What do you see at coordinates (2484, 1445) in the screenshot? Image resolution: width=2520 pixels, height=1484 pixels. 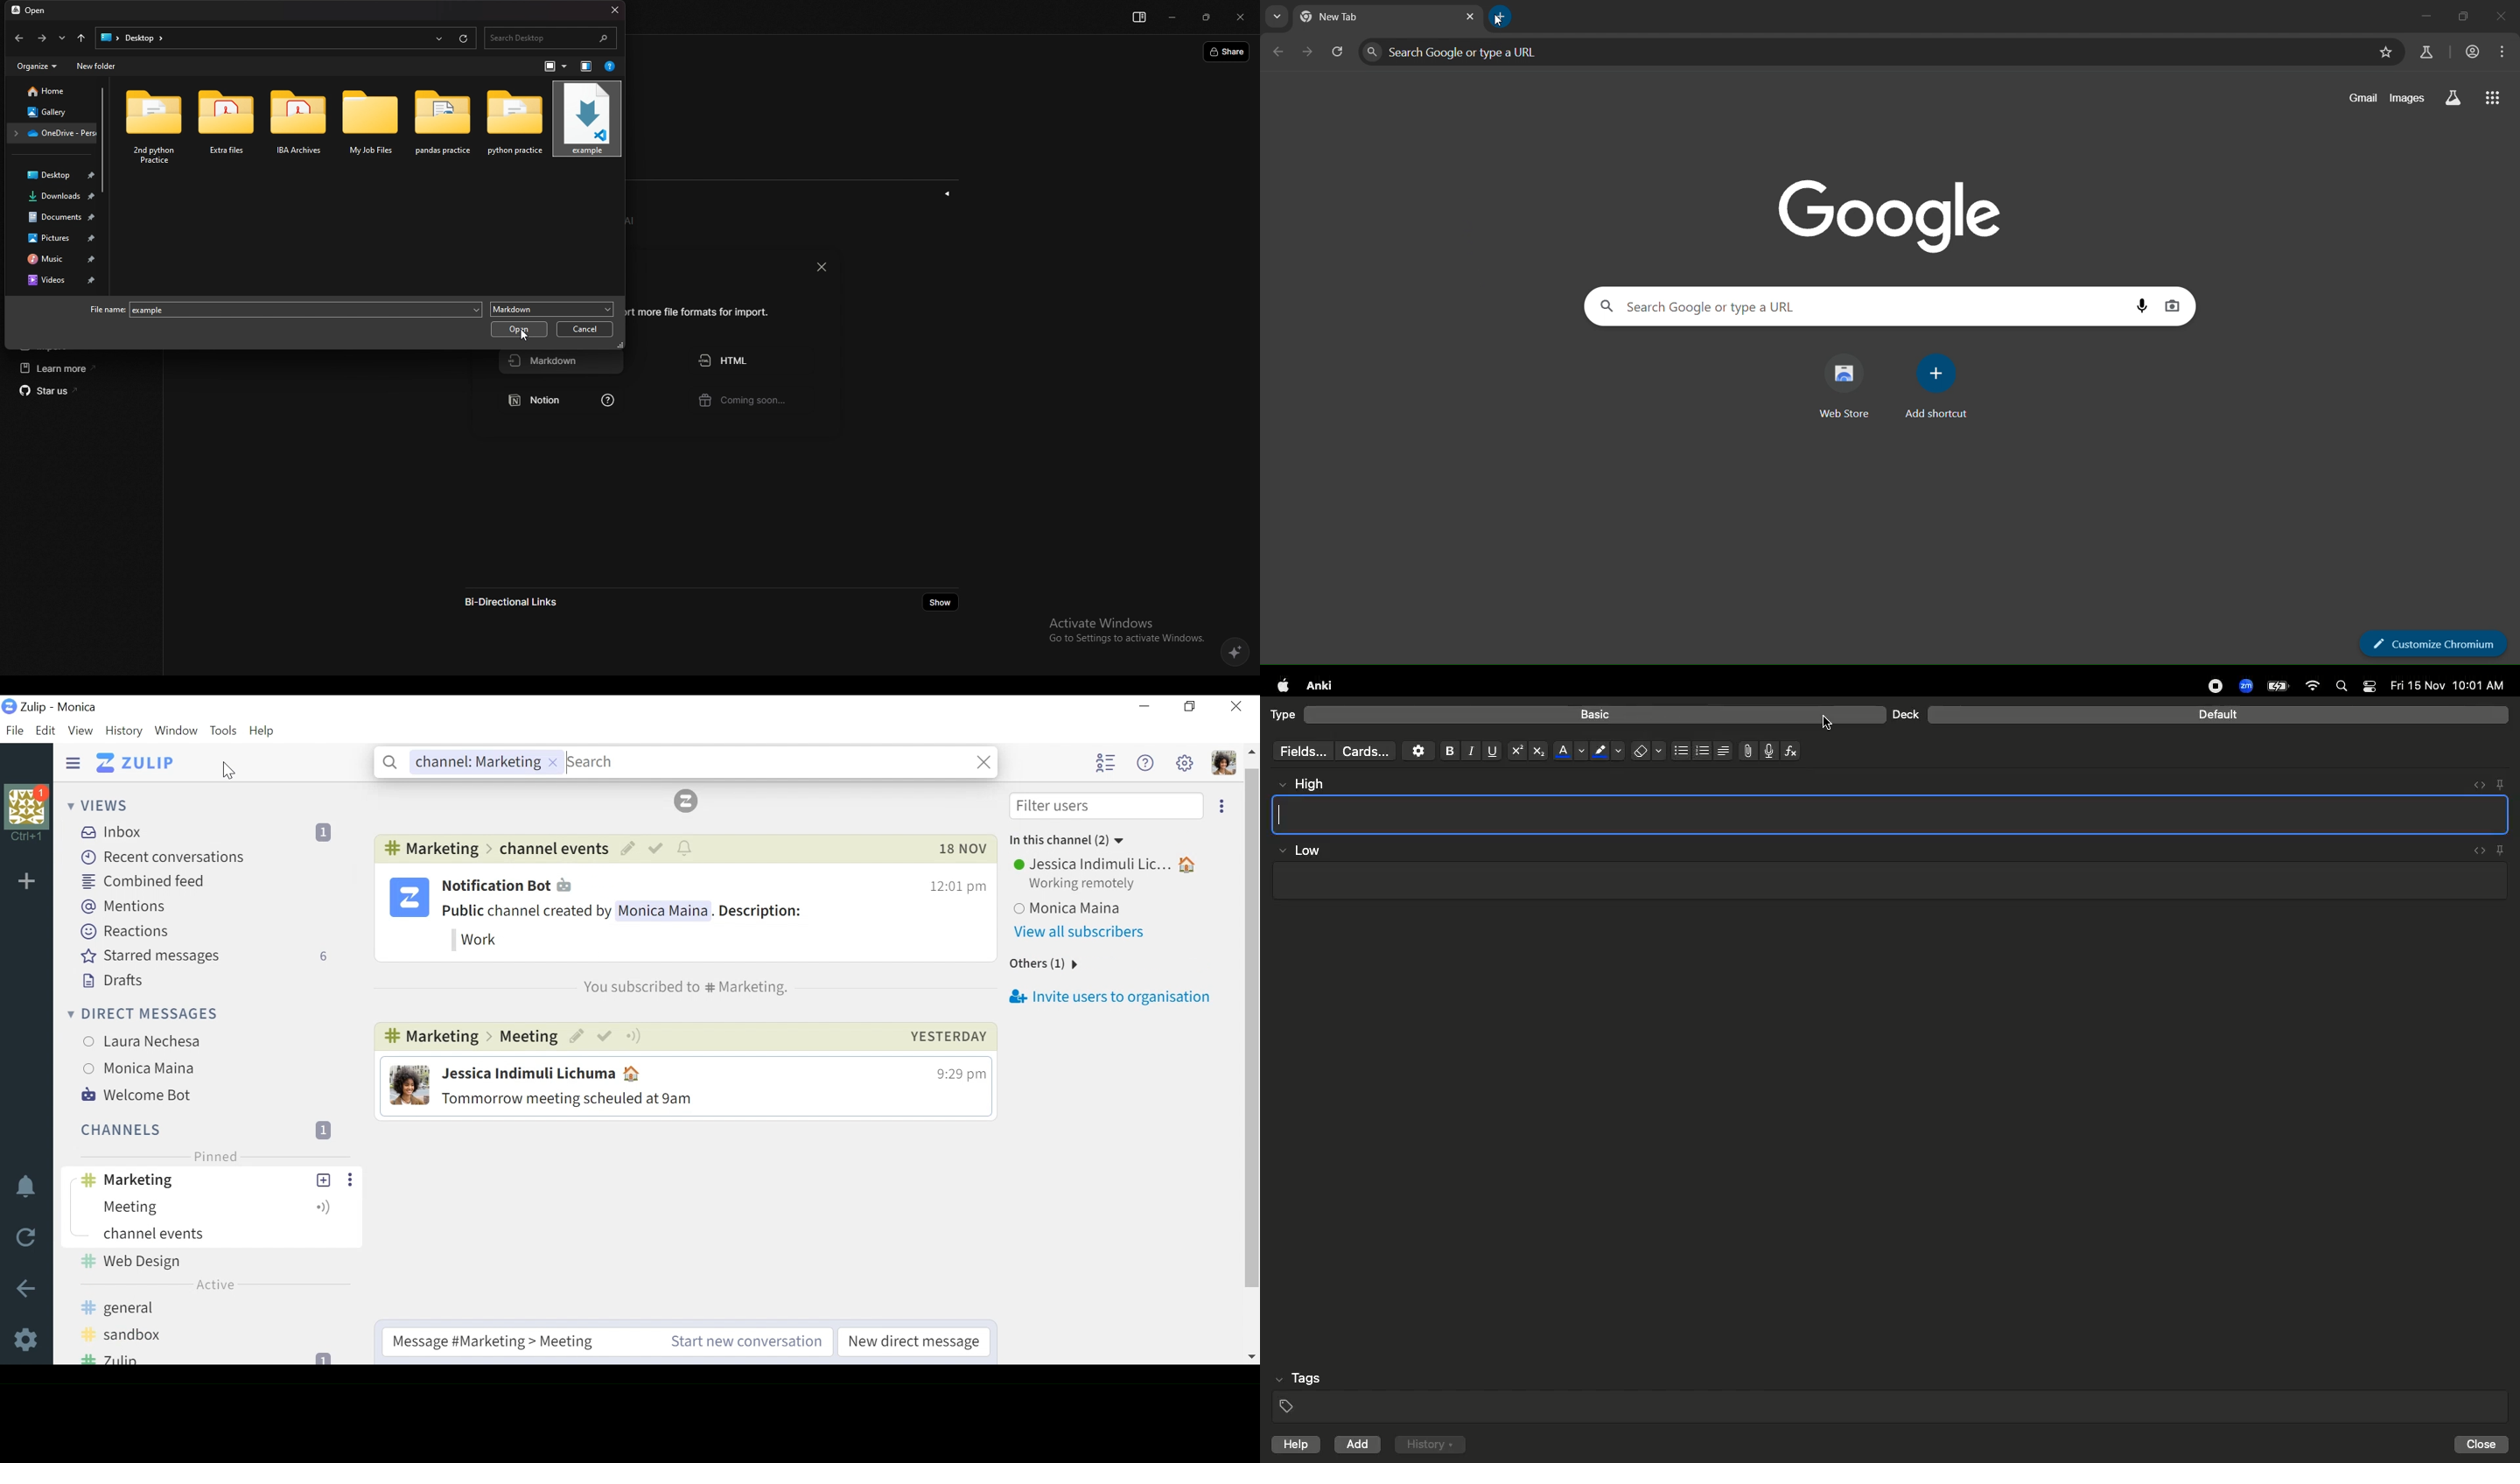 I see `Close` at bounding box center [2484, 1445].